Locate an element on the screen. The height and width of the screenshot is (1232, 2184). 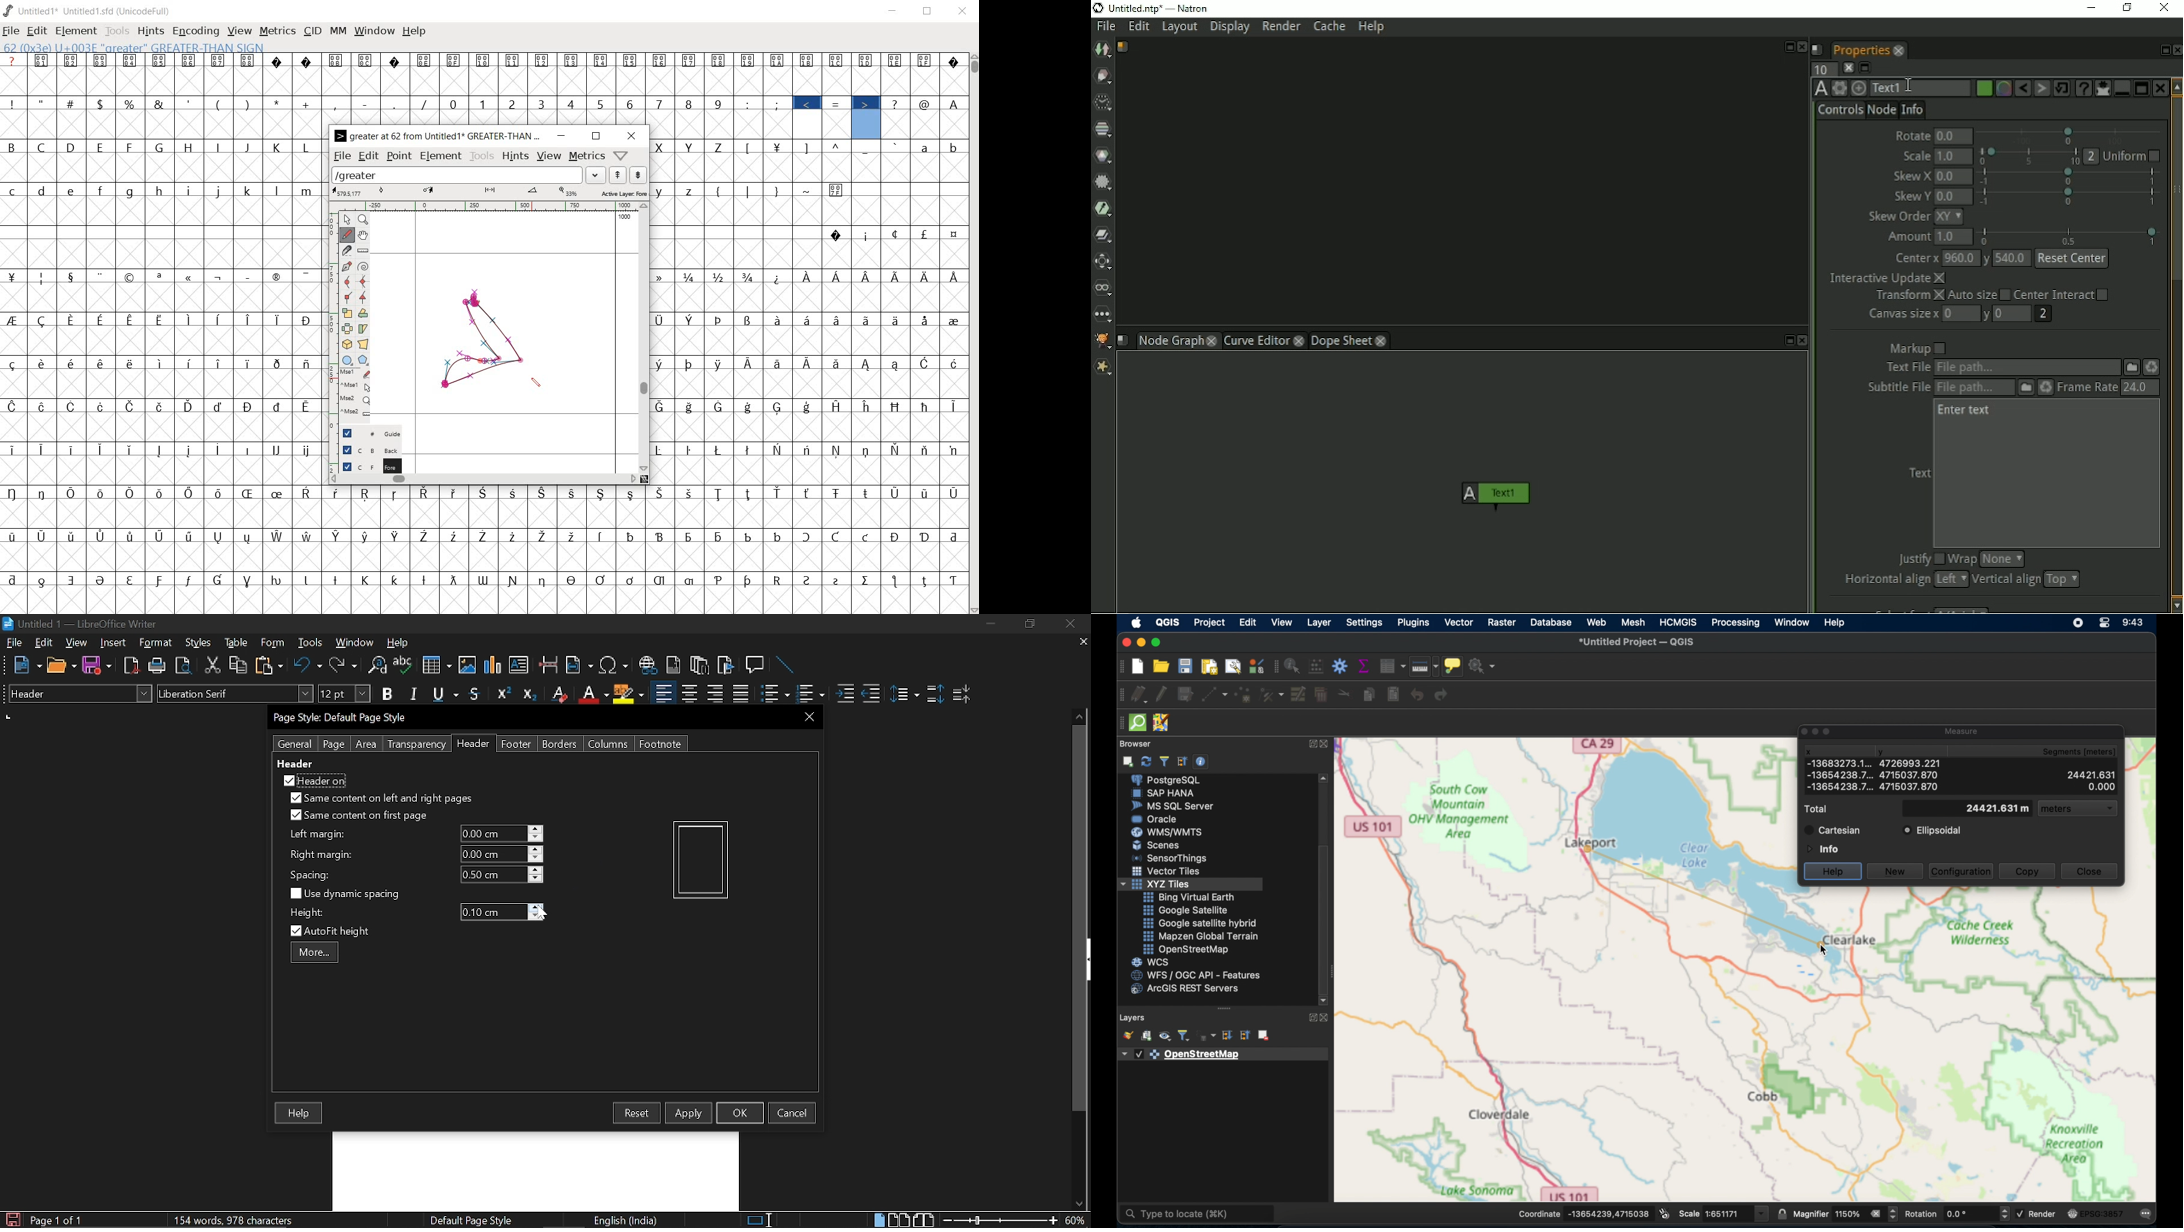
Insert footnote is located at coordinates (700, 665).